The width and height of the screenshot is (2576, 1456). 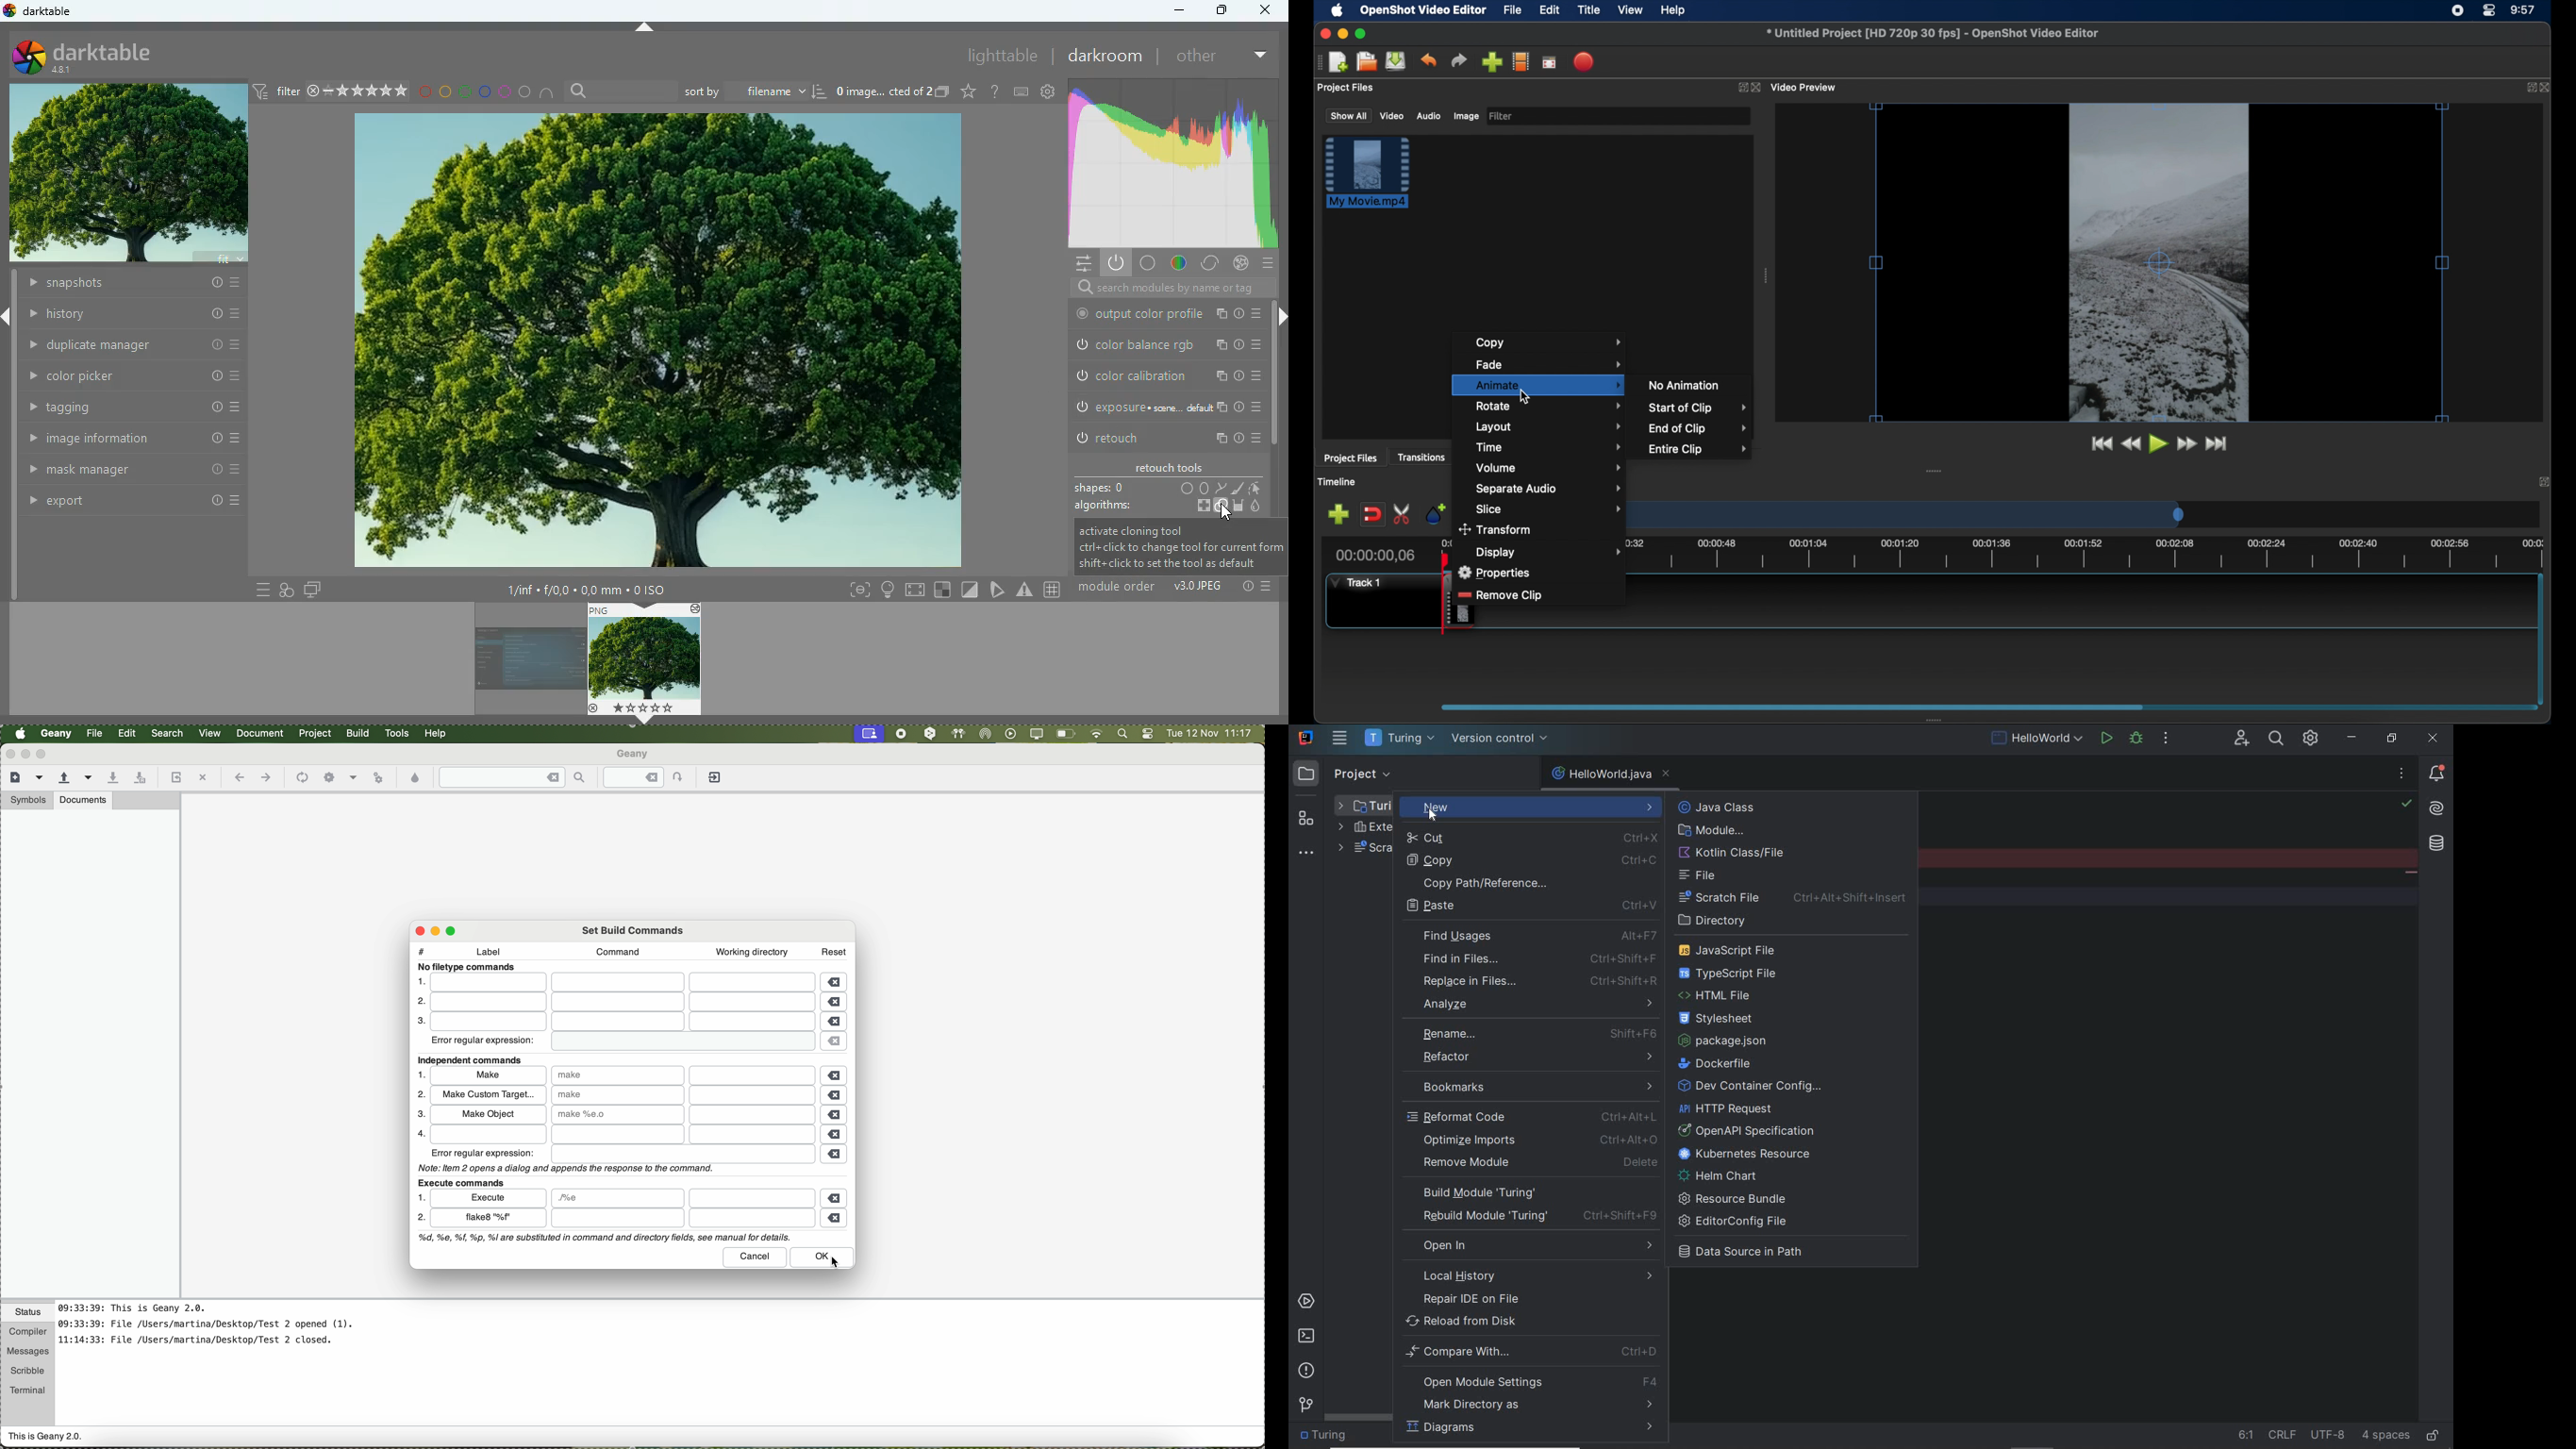 I want to click on cut, so click(x=1529, y=838).